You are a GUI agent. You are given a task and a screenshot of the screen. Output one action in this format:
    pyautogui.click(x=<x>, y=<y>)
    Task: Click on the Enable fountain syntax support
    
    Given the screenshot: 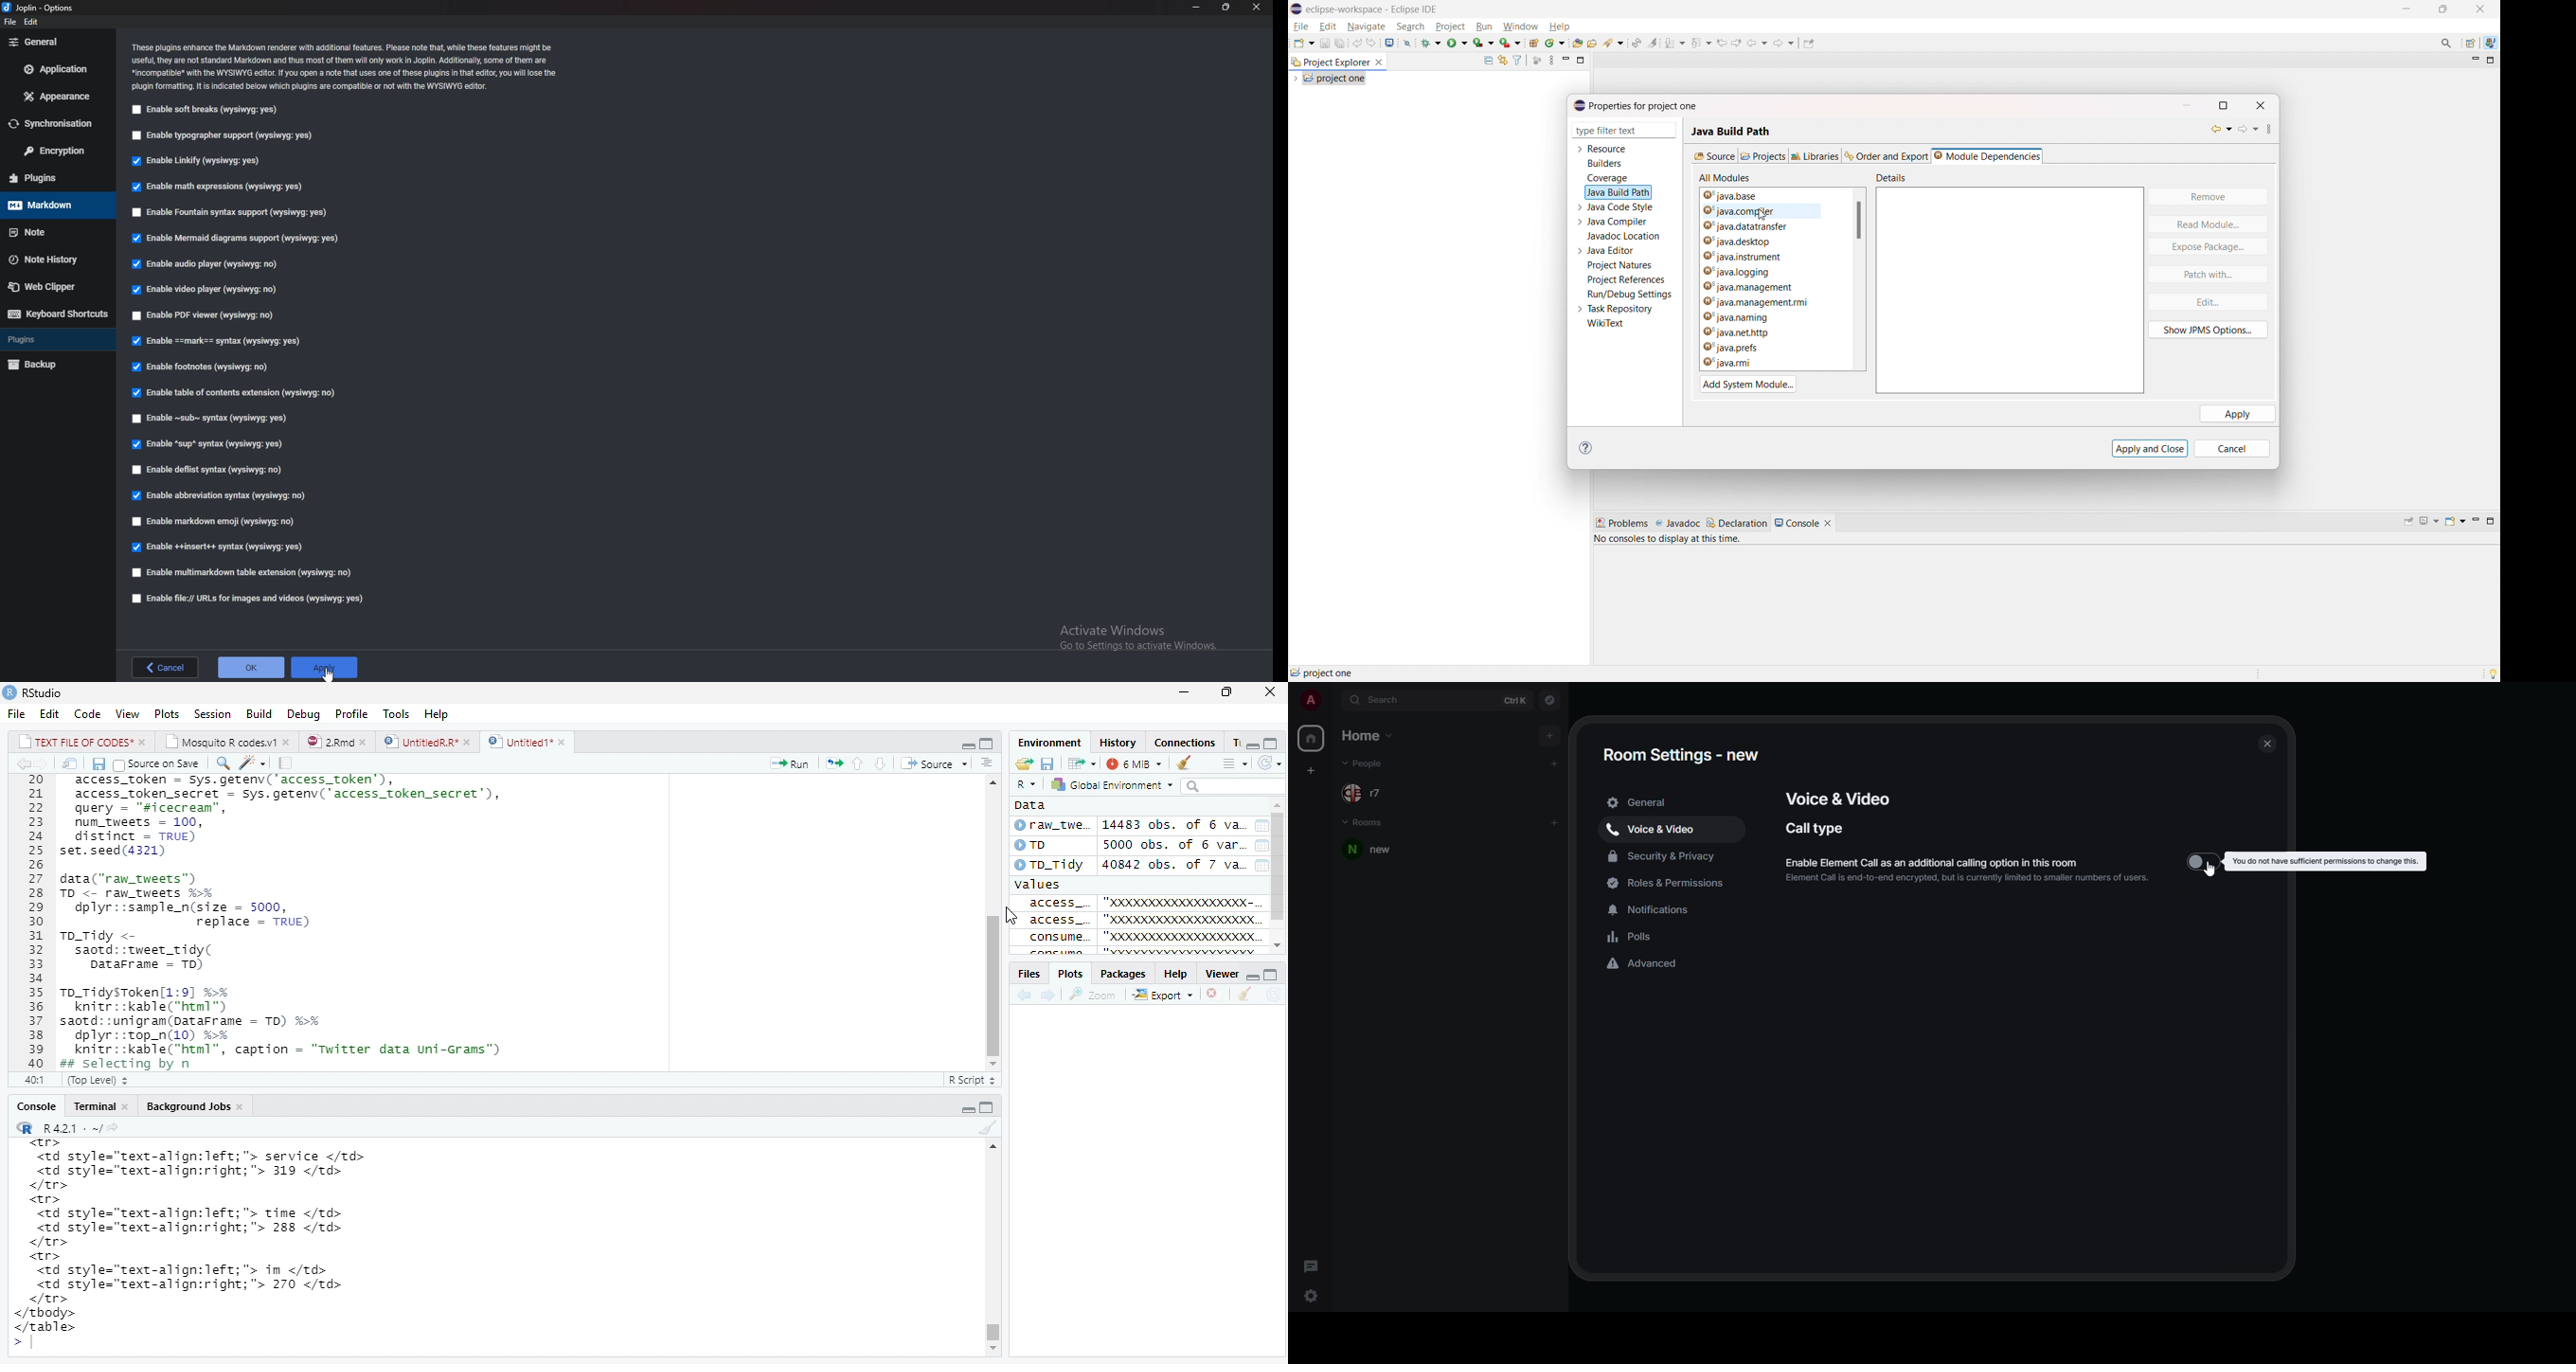 What is the action you would take?
    pyautogui.click(x=230, y=212)
    